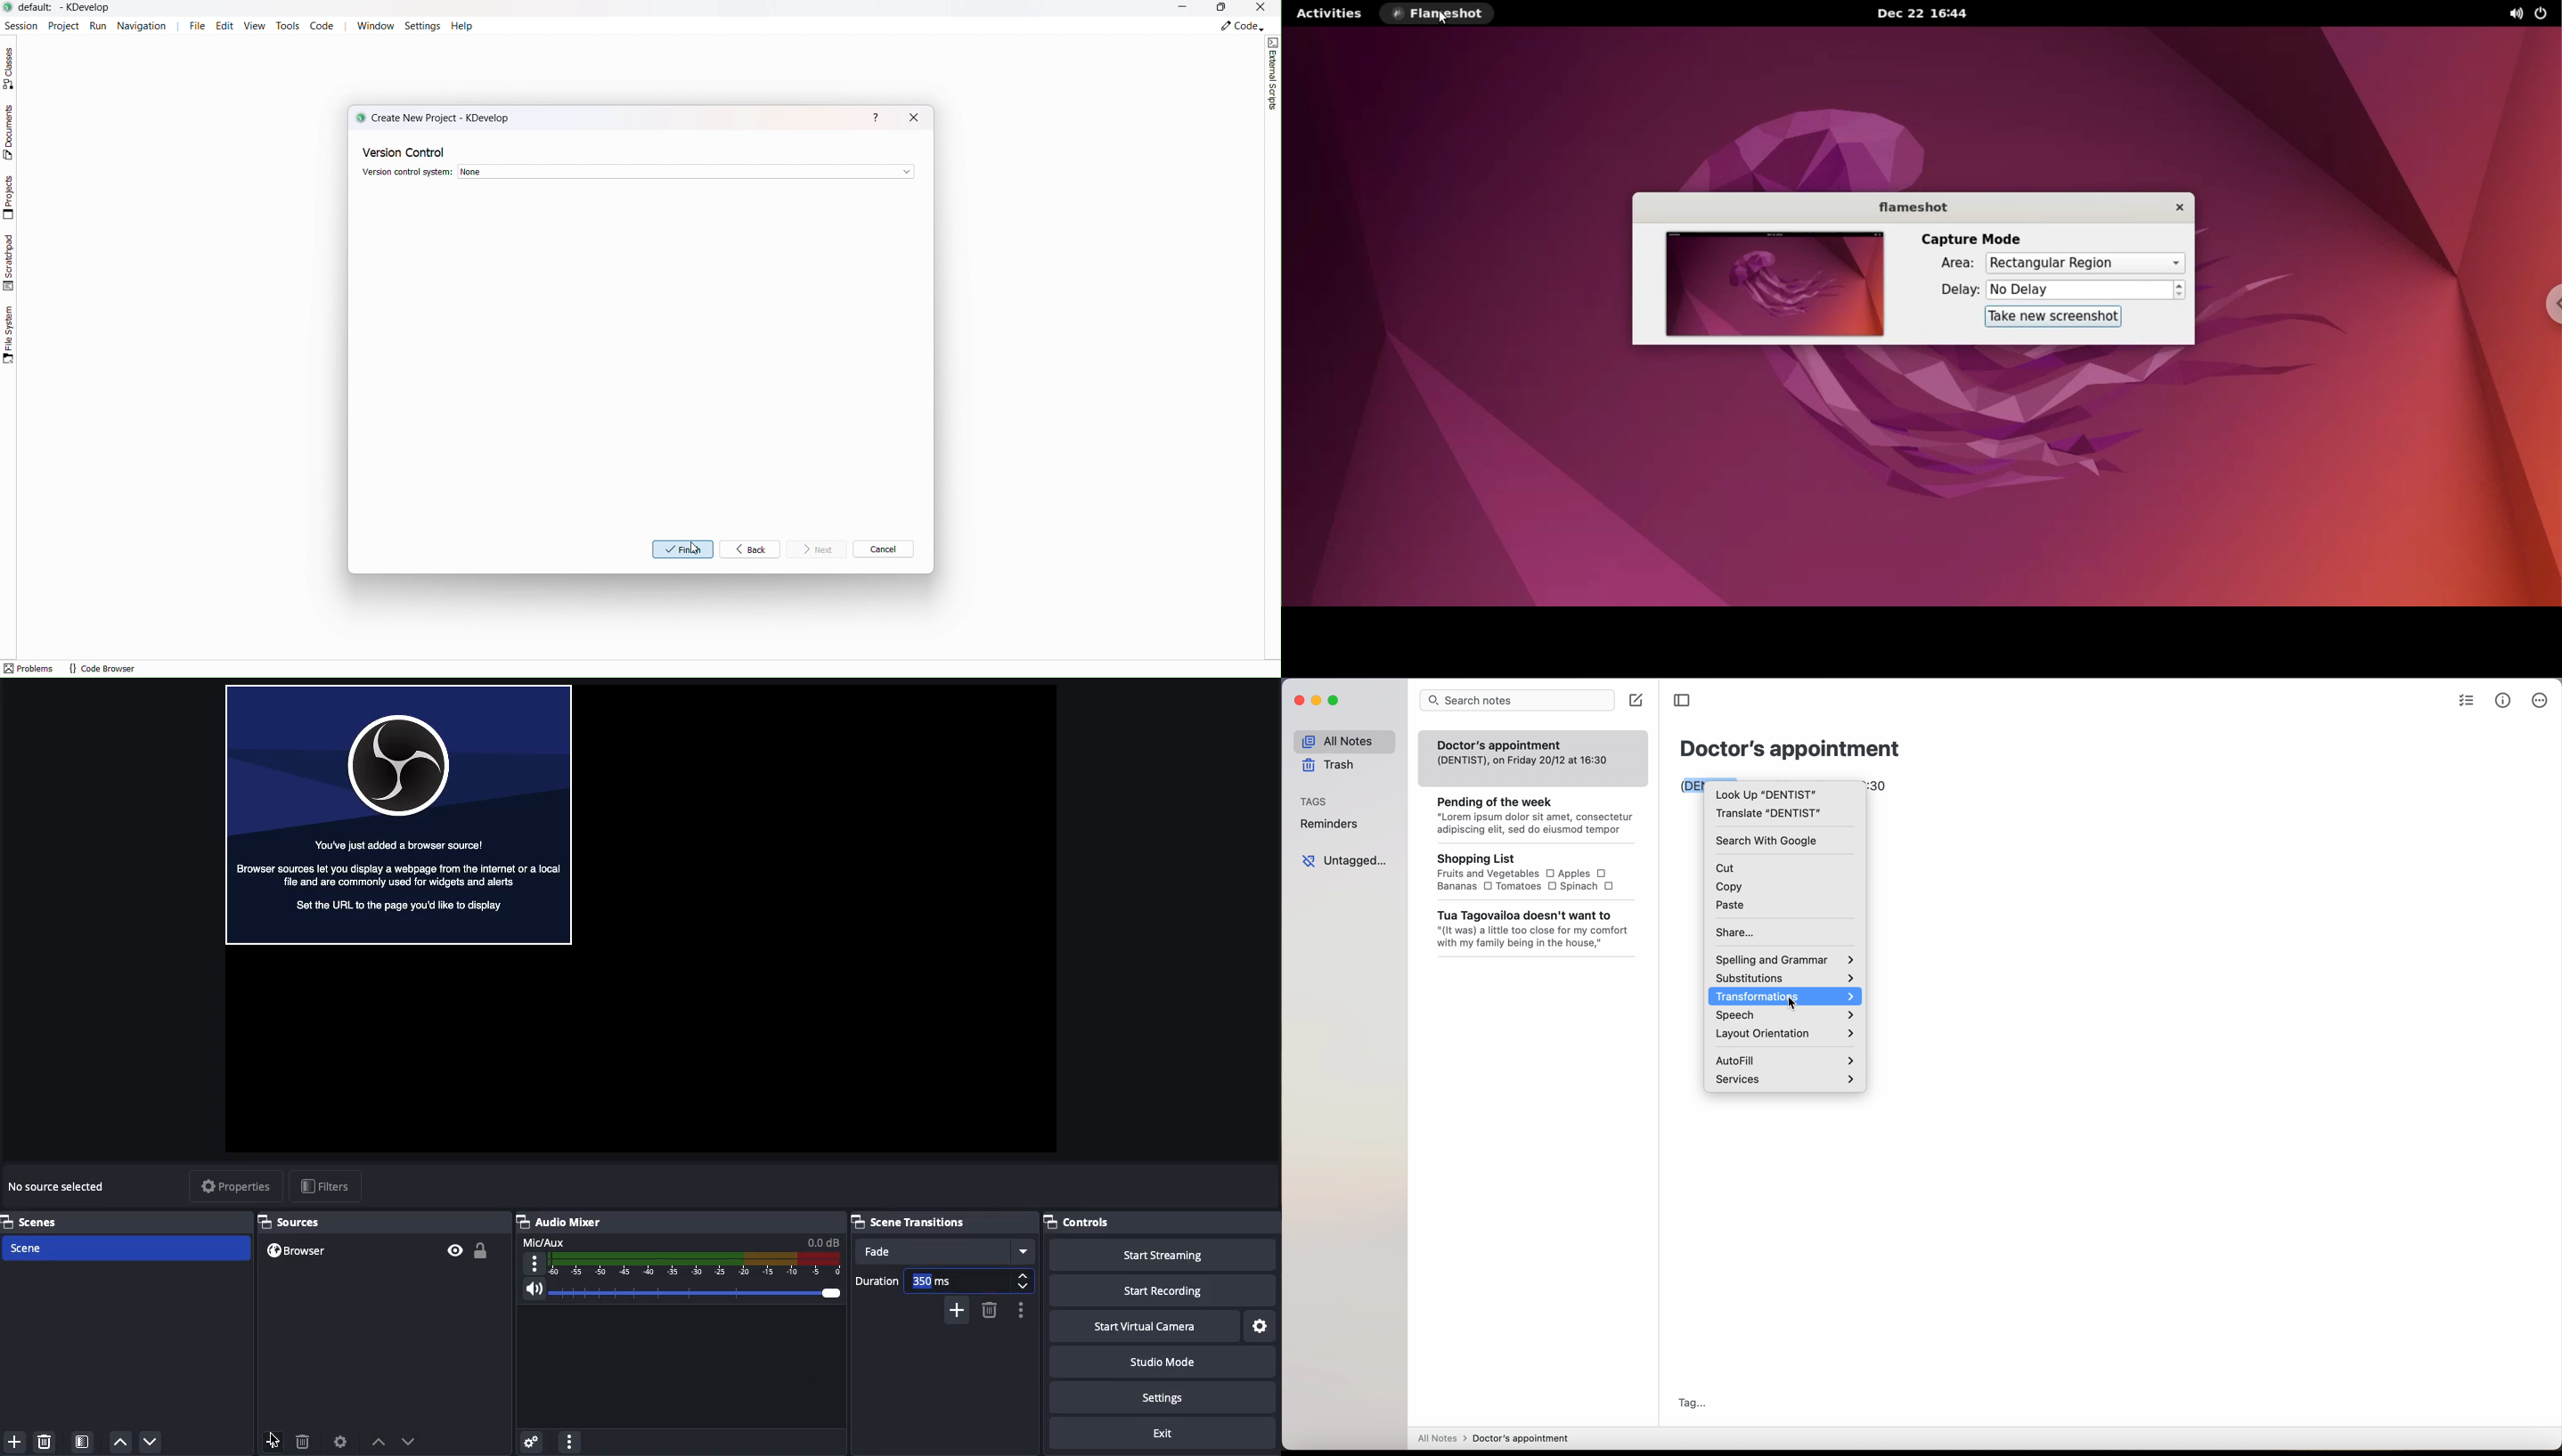 This screenshot has height=1456, width=2576. I want to click on checklist, so click(2467, 699).